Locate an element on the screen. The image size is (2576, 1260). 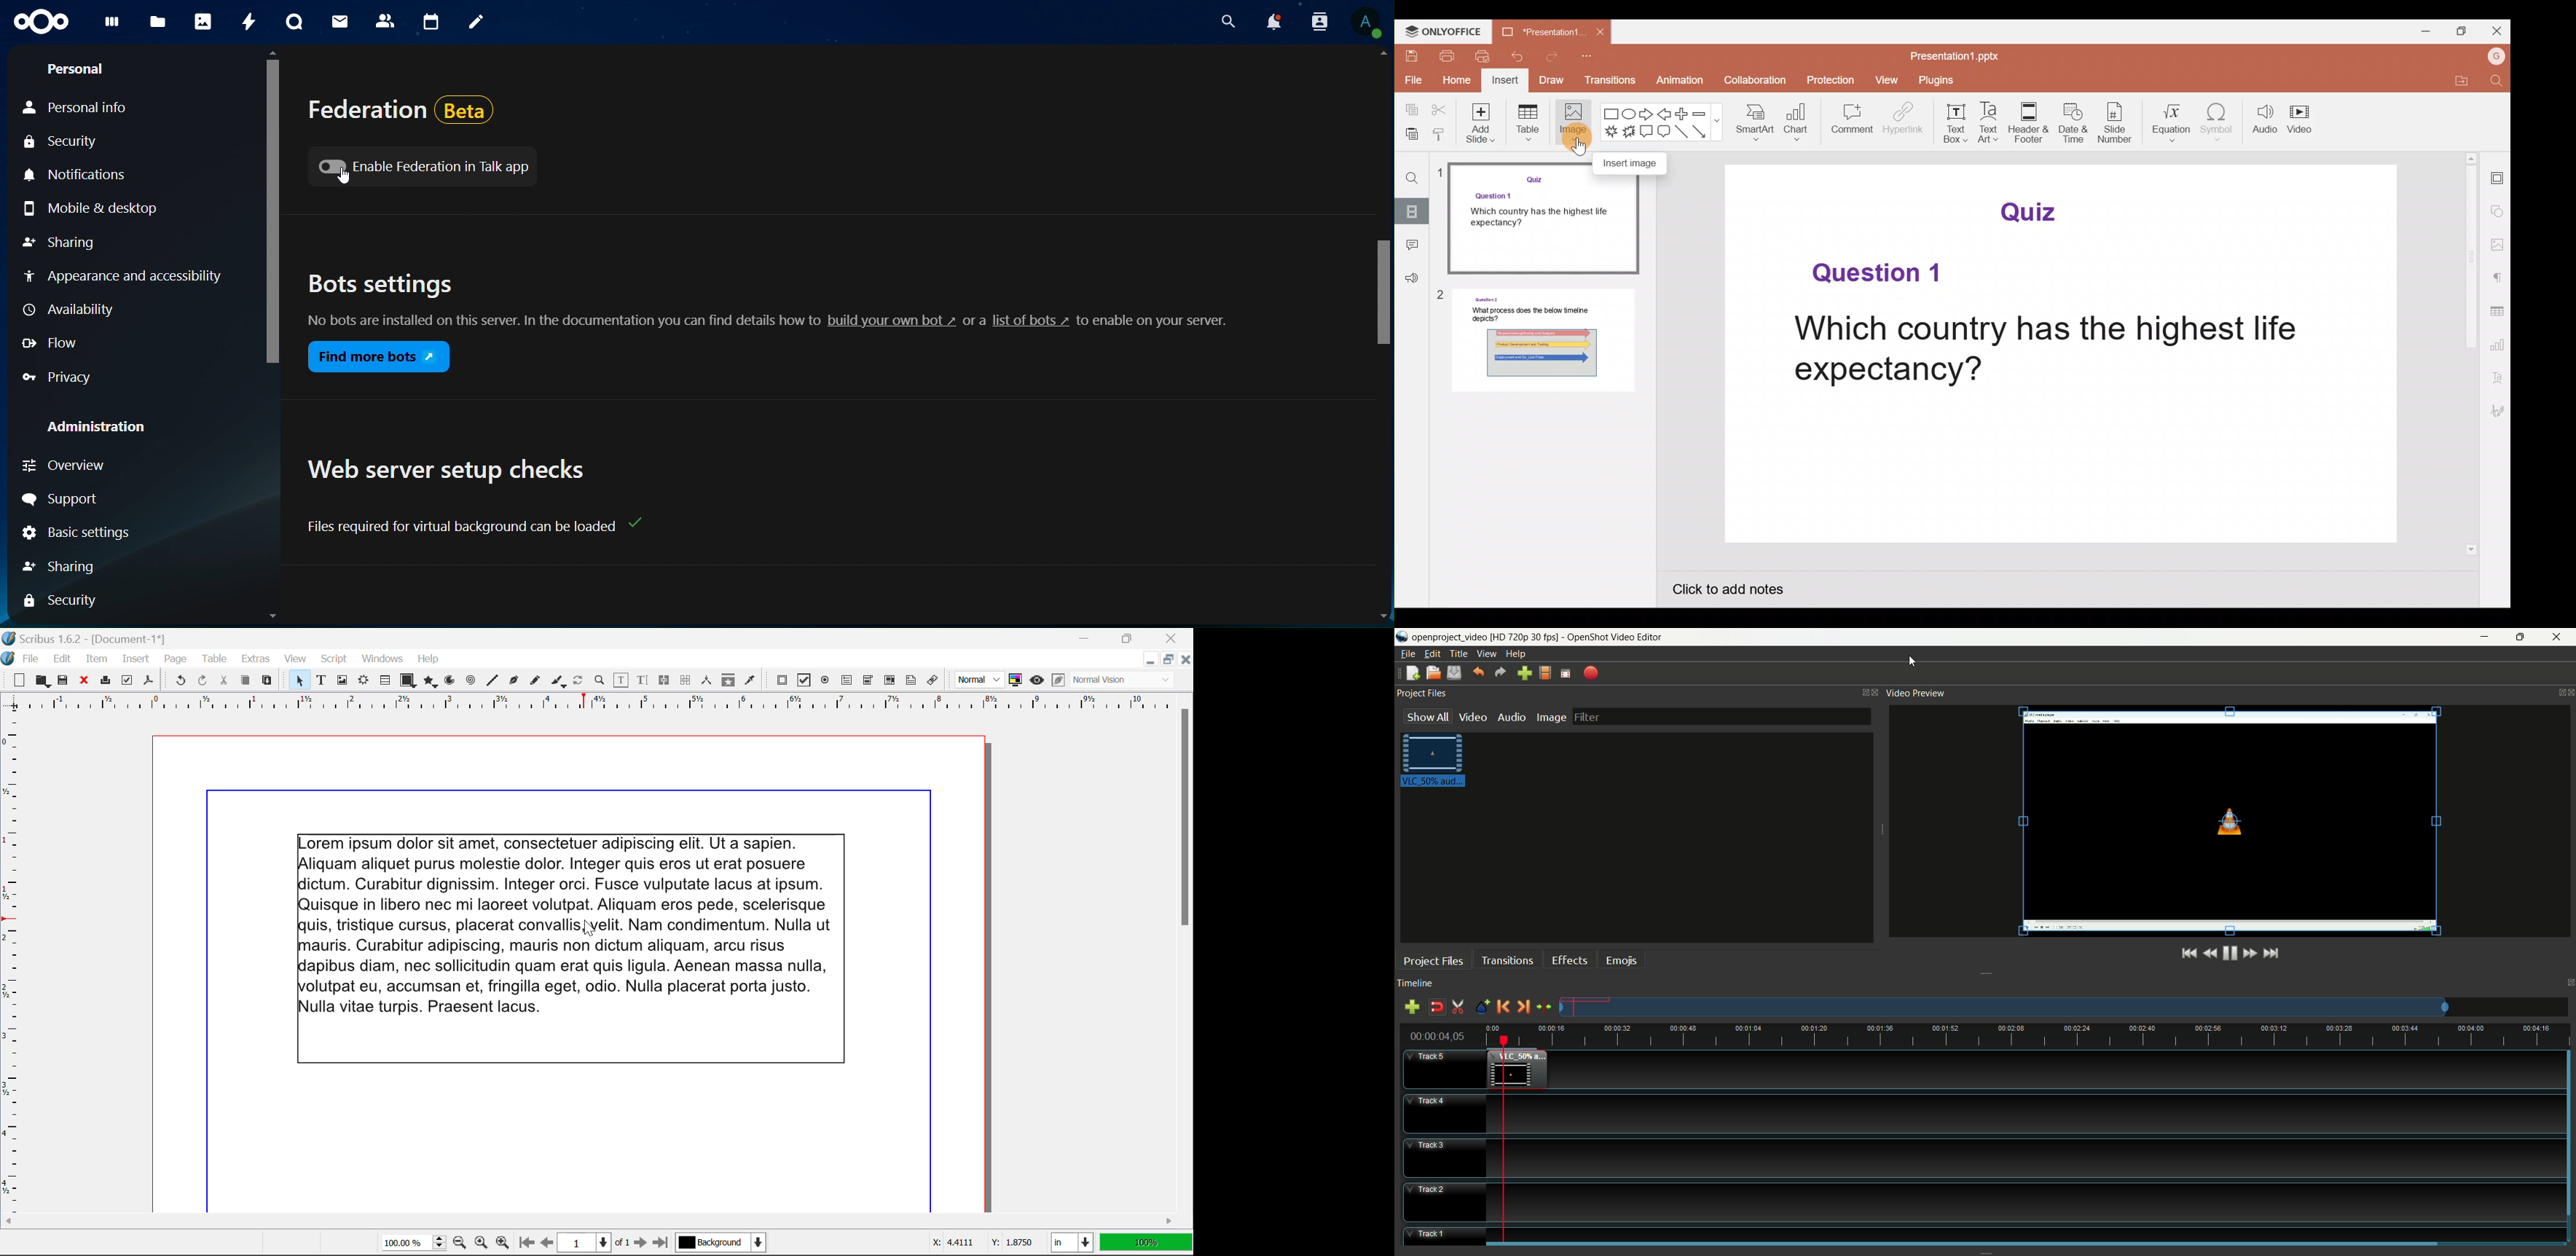
photos is located at coordinates (203, 21).